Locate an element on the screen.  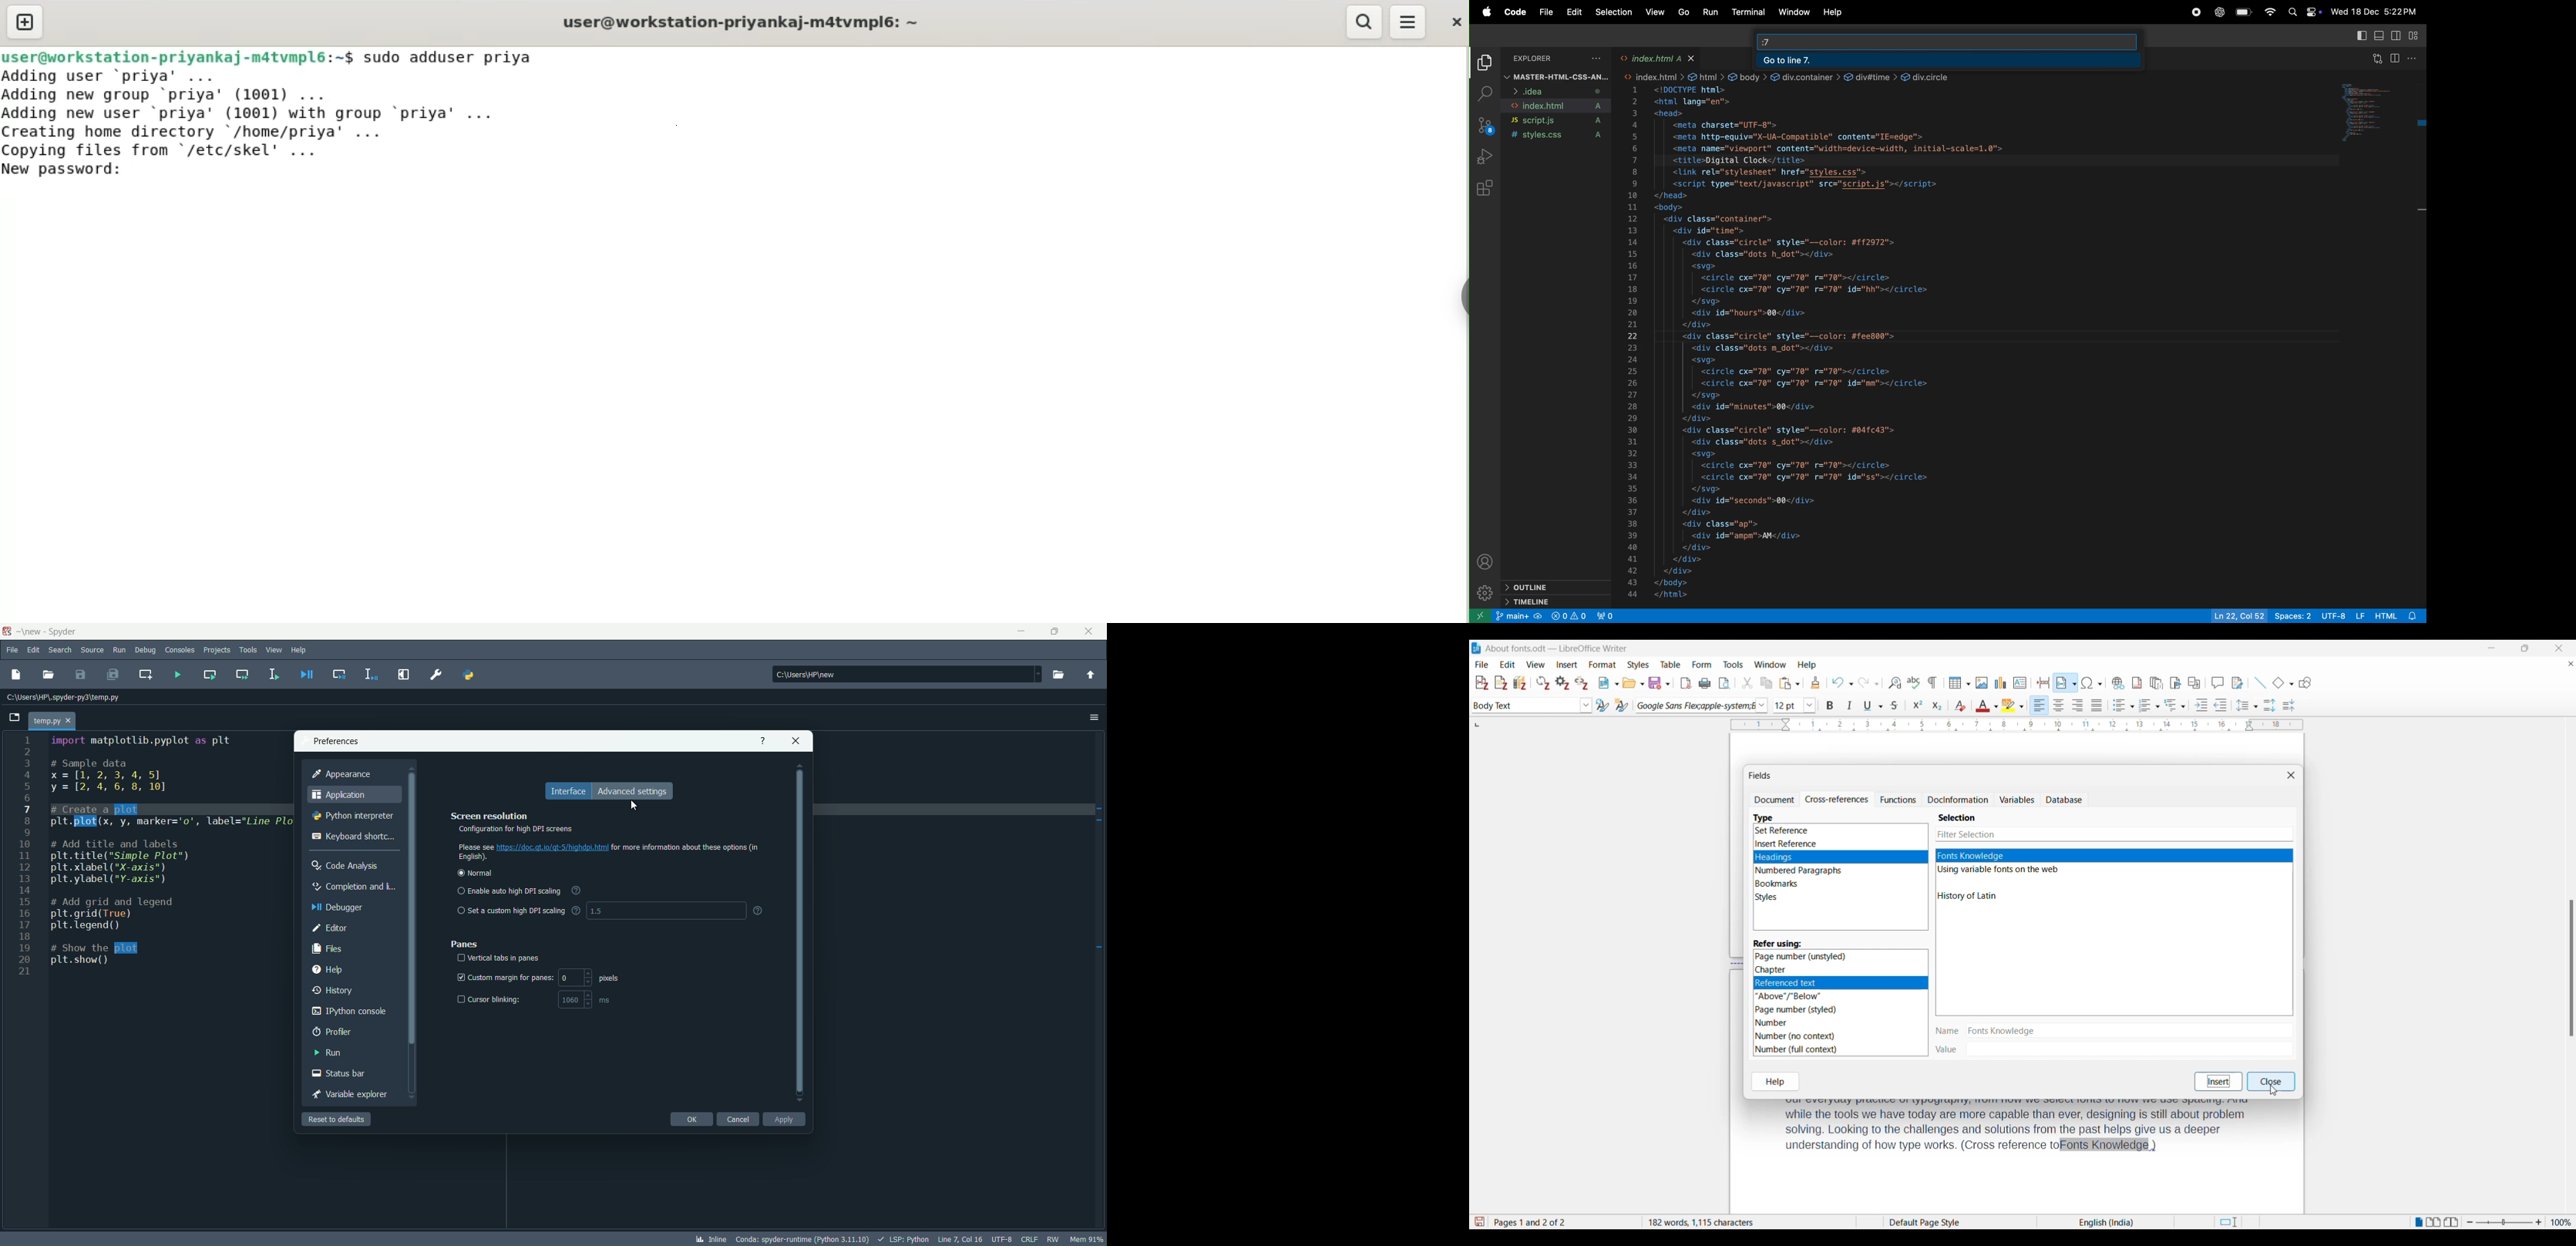
view port is located at coordinates (1606, 616).